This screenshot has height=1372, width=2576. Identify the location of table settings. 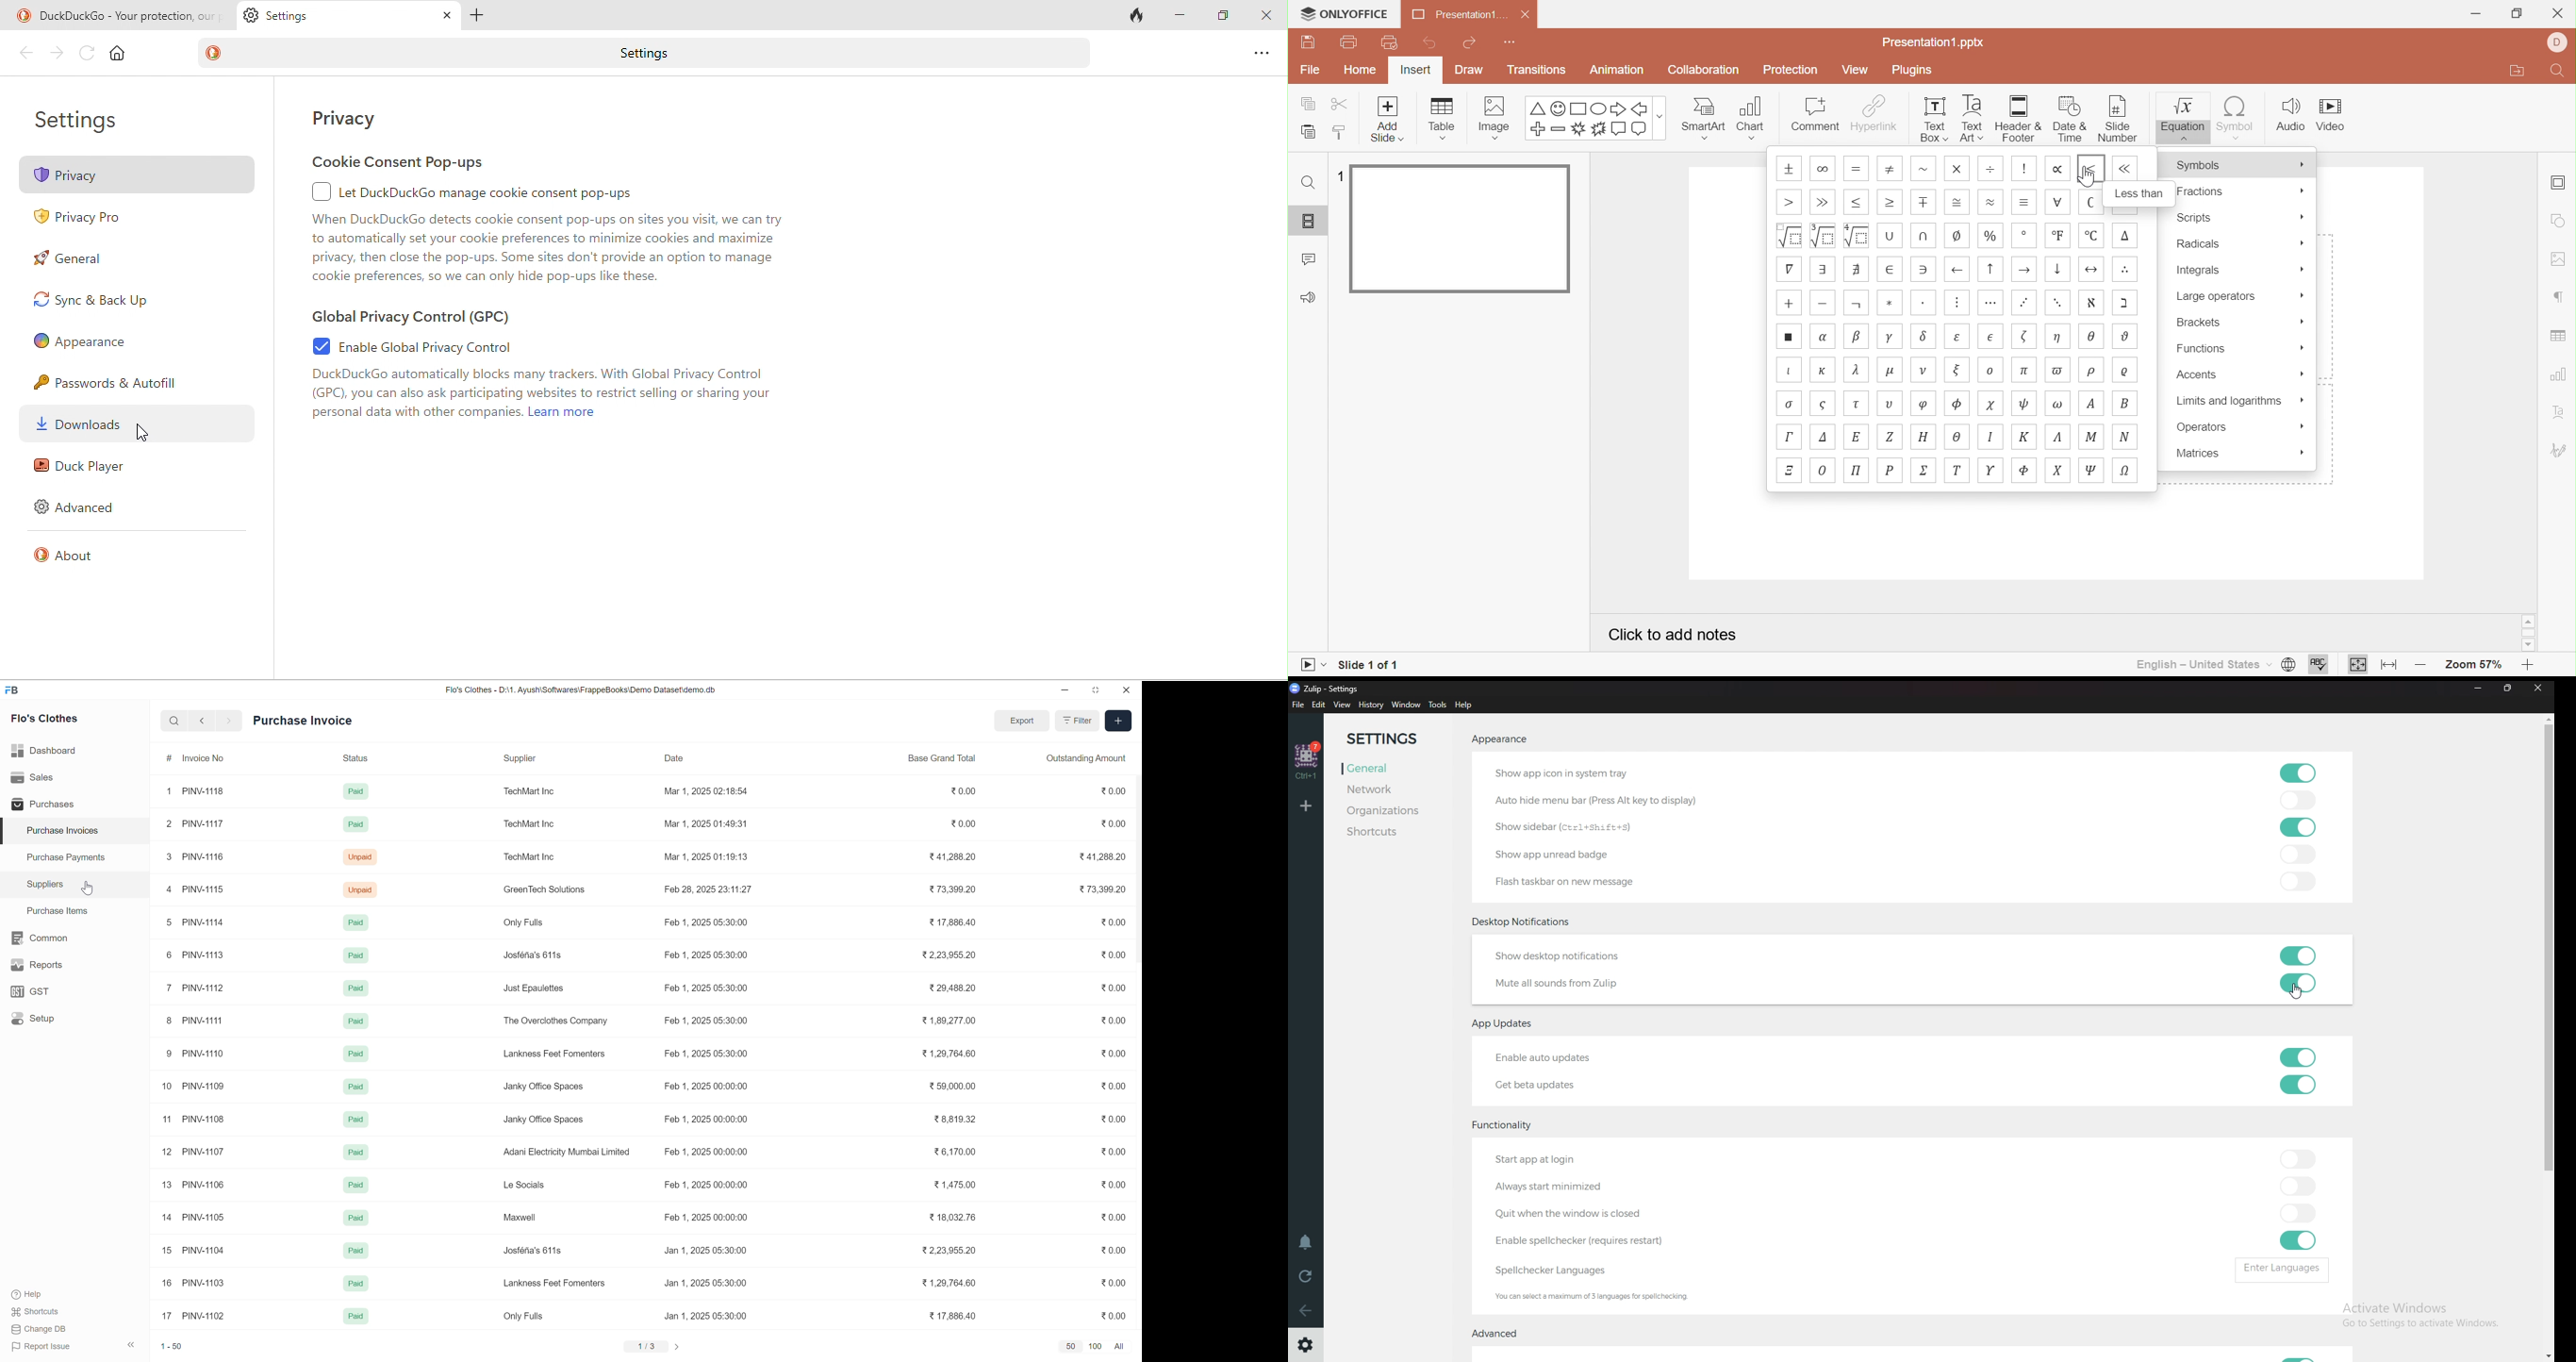
(2560, 337).